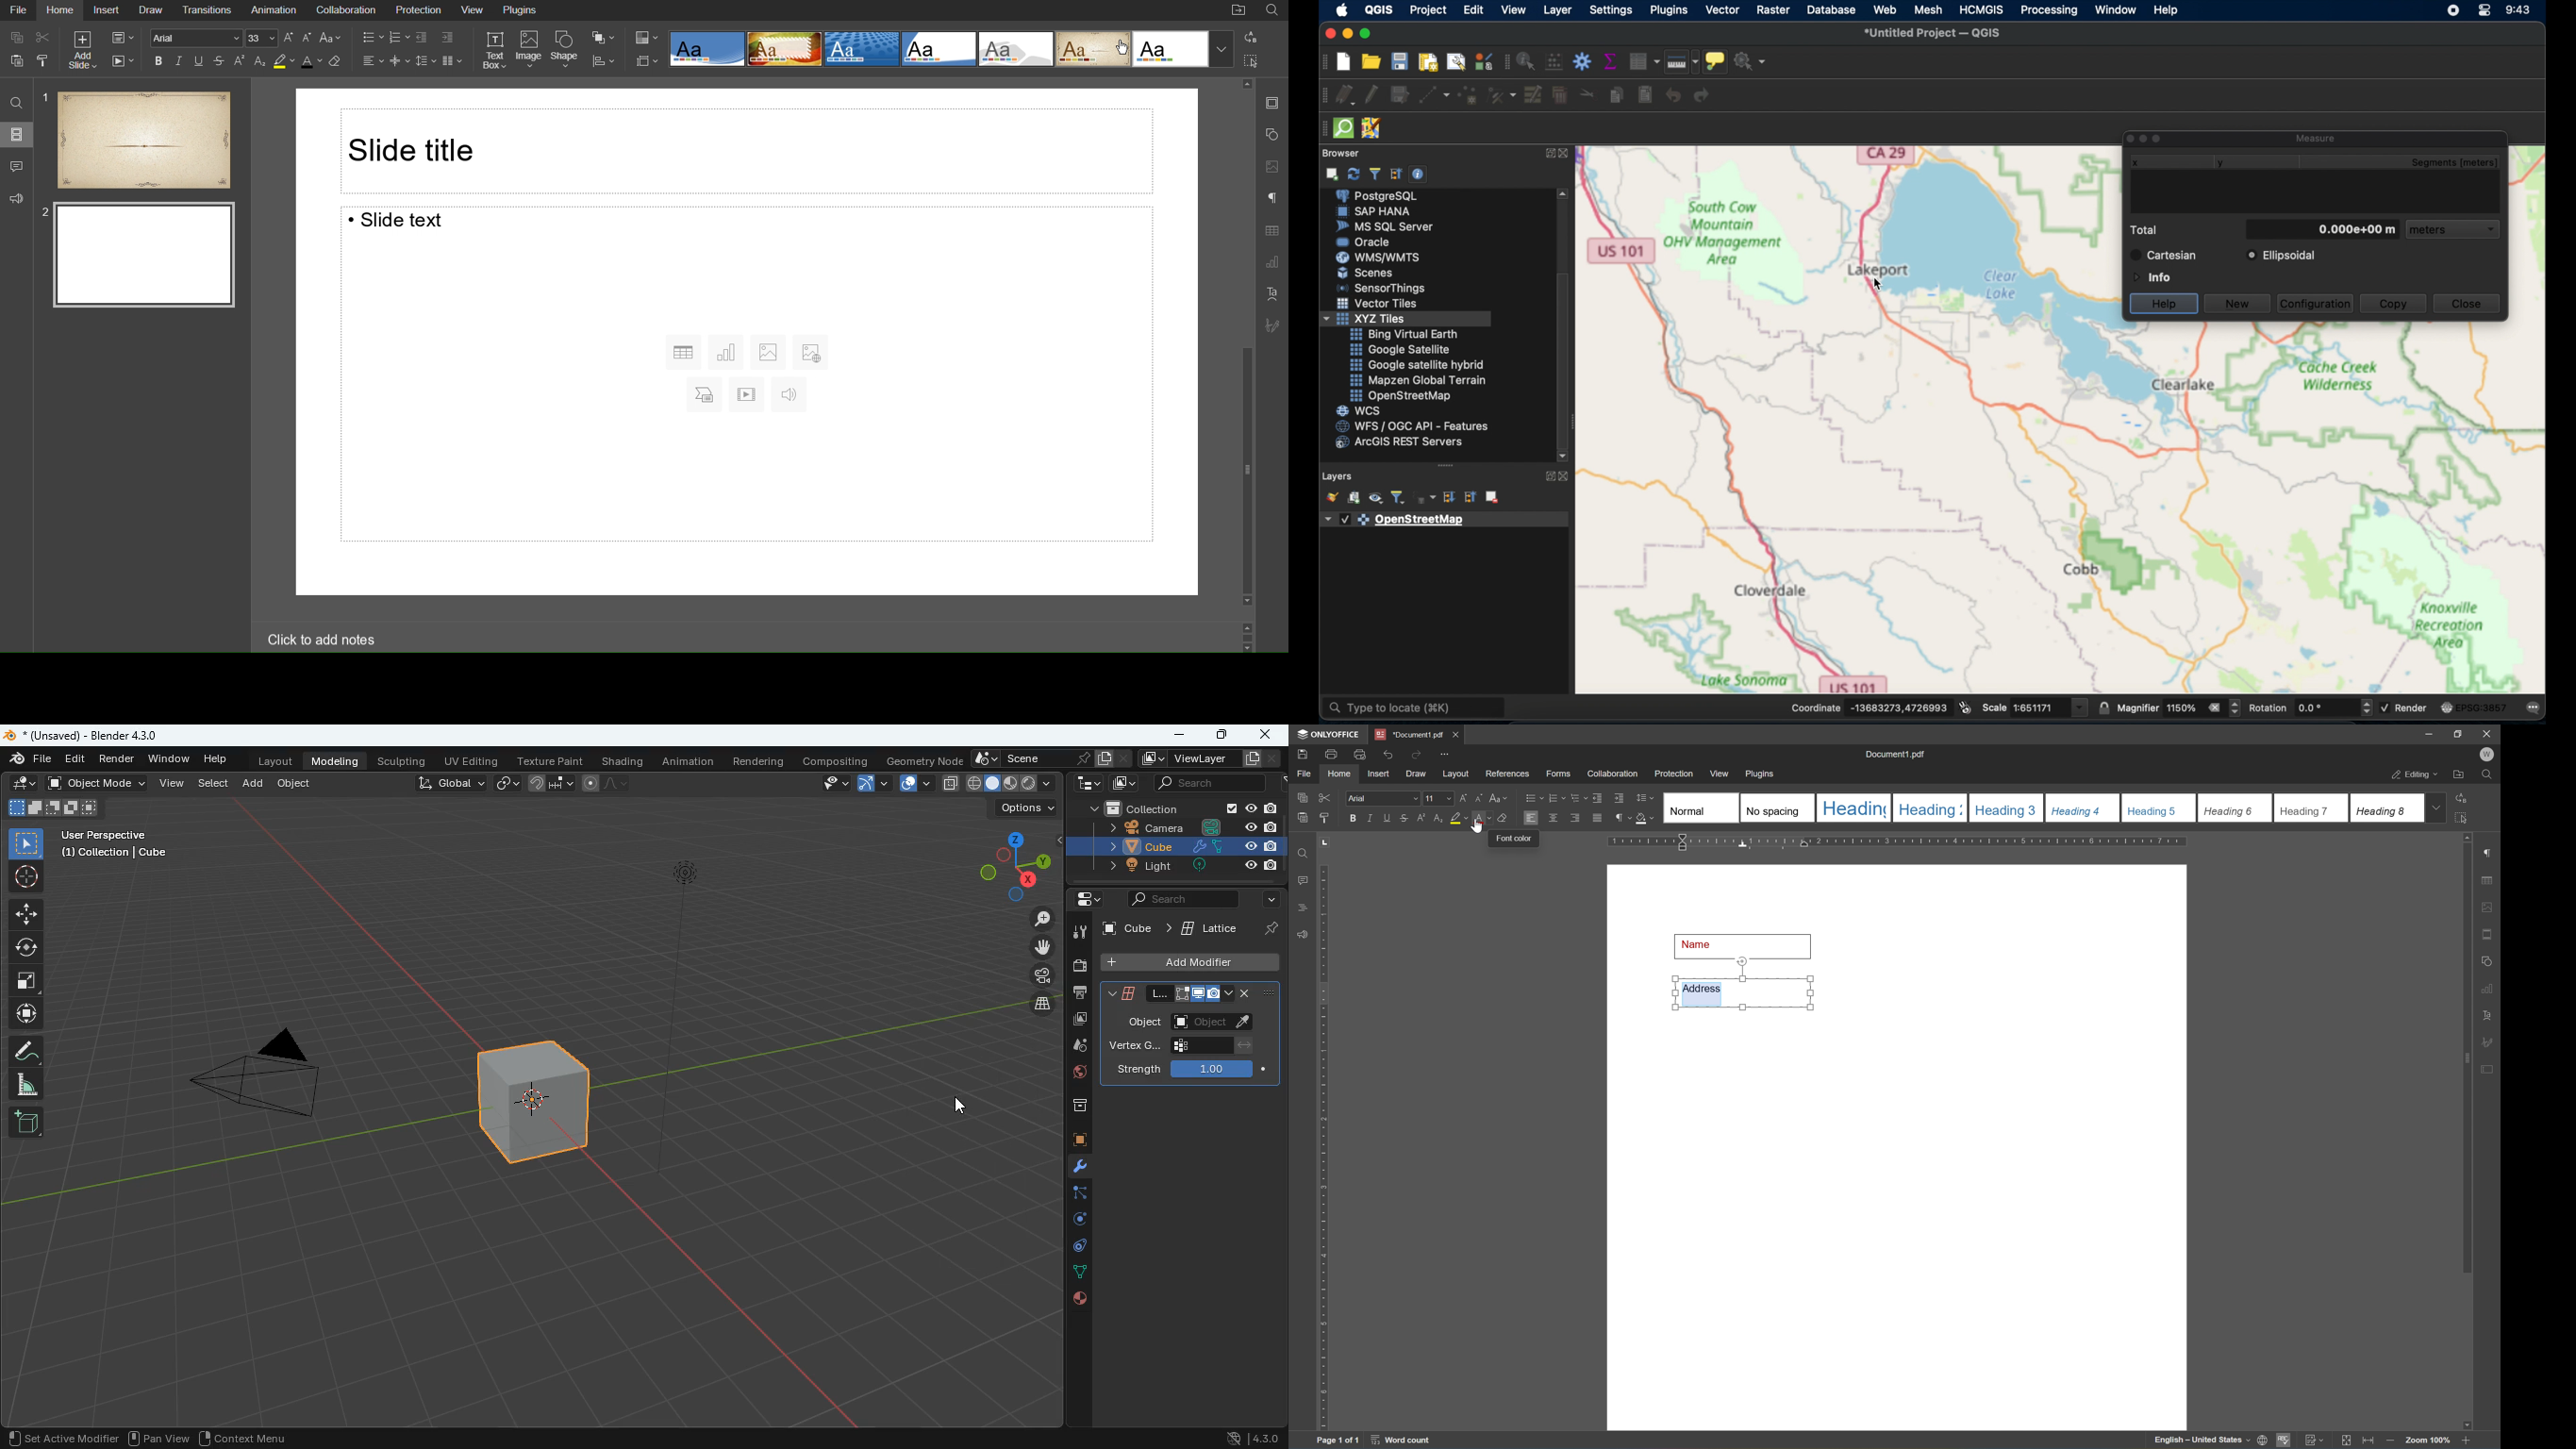 The height and width of the screenshot is (1456, 2576). I want to click on Search, so click(1272, 10).